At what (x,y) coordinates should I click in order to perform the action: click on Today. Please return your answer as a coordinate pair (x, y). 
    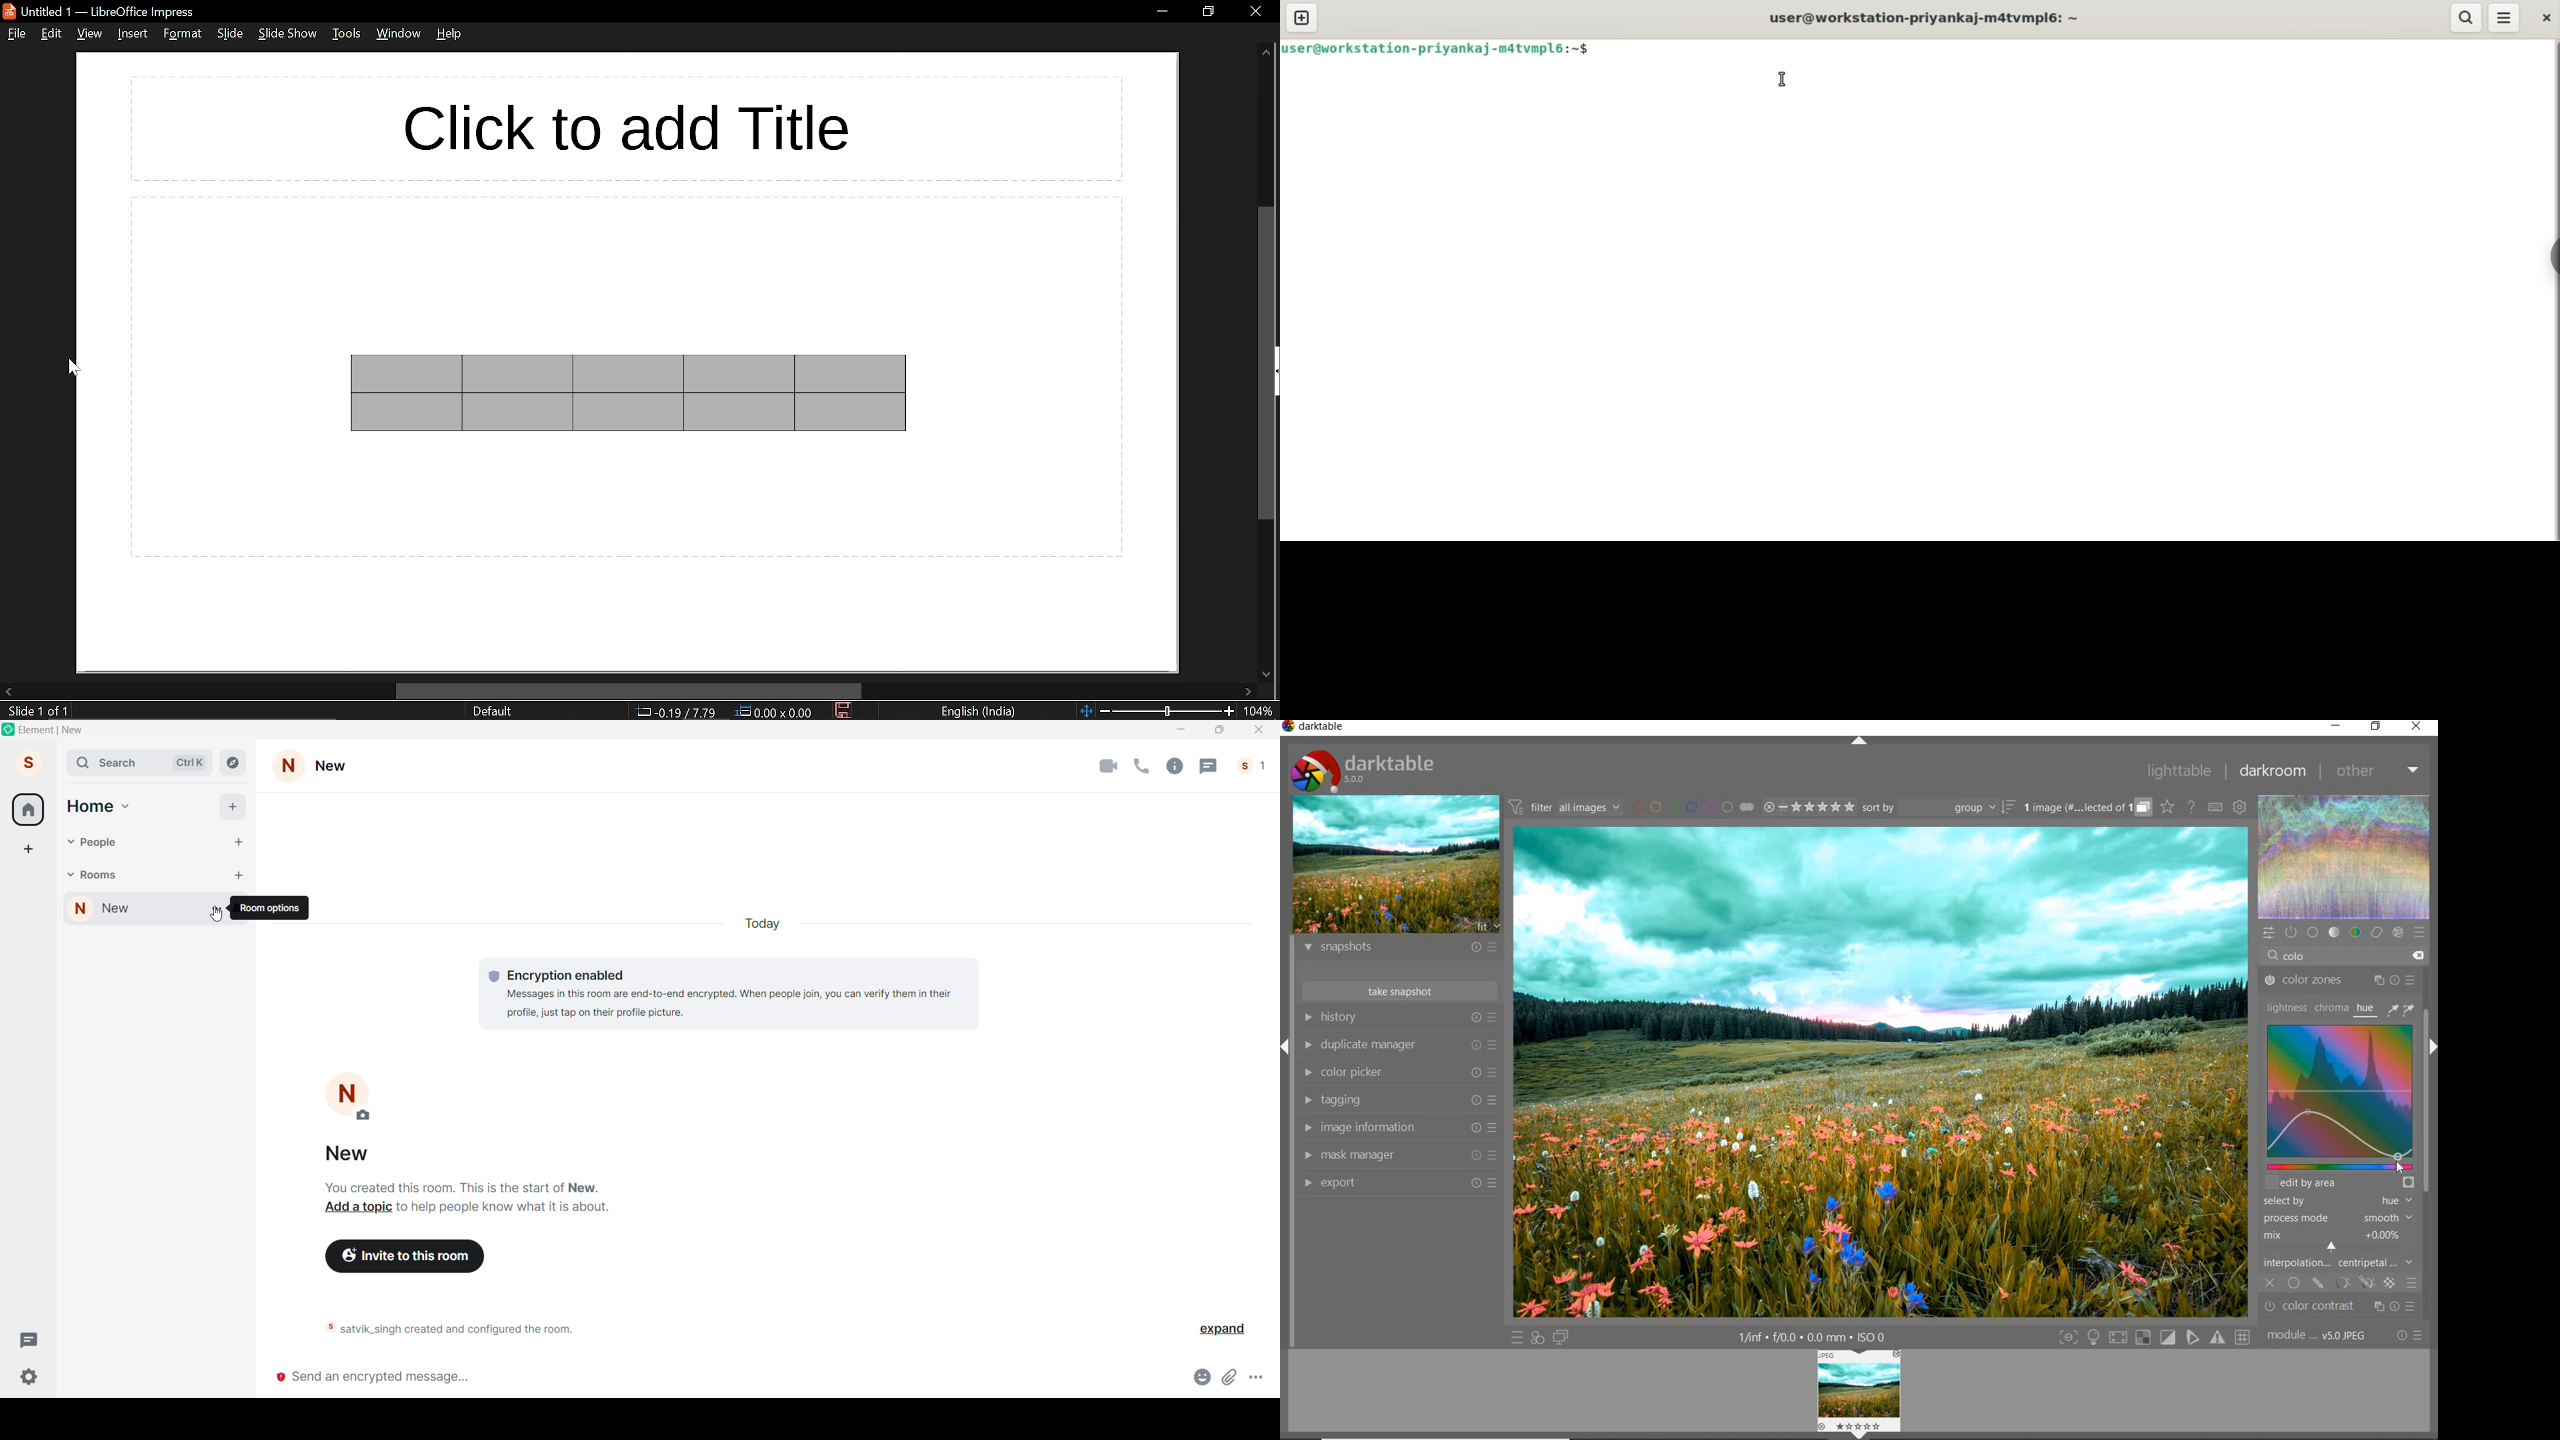
    Looking at the image, I should click on (767, 923).